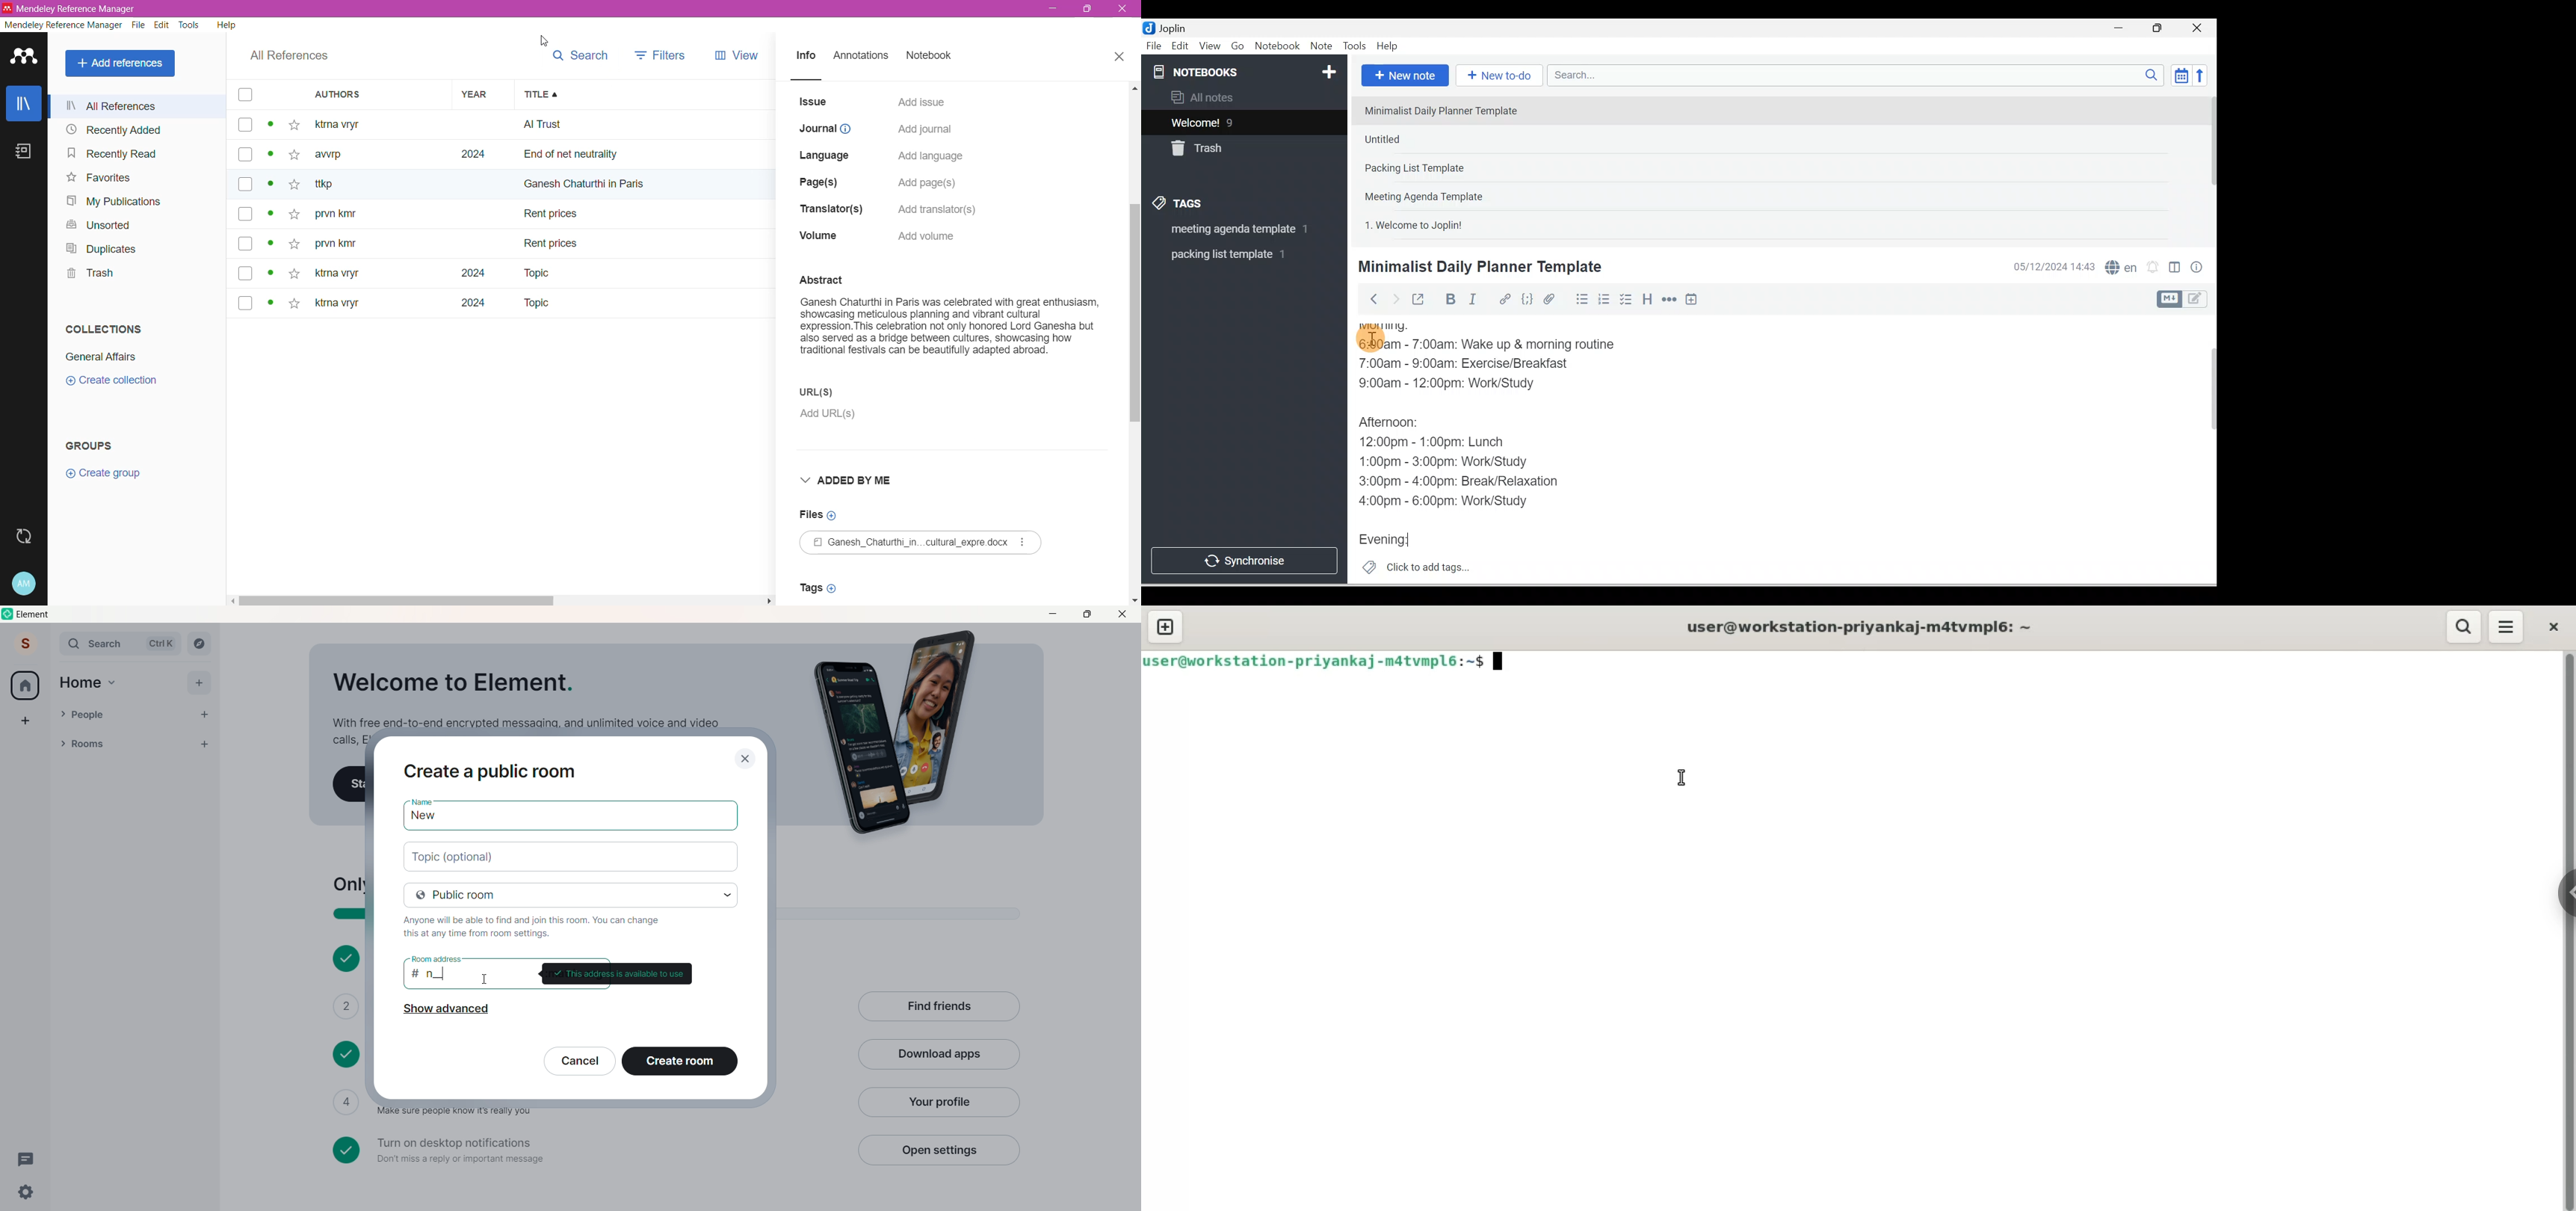  I want to click on Note 3, so click(1450, 169).